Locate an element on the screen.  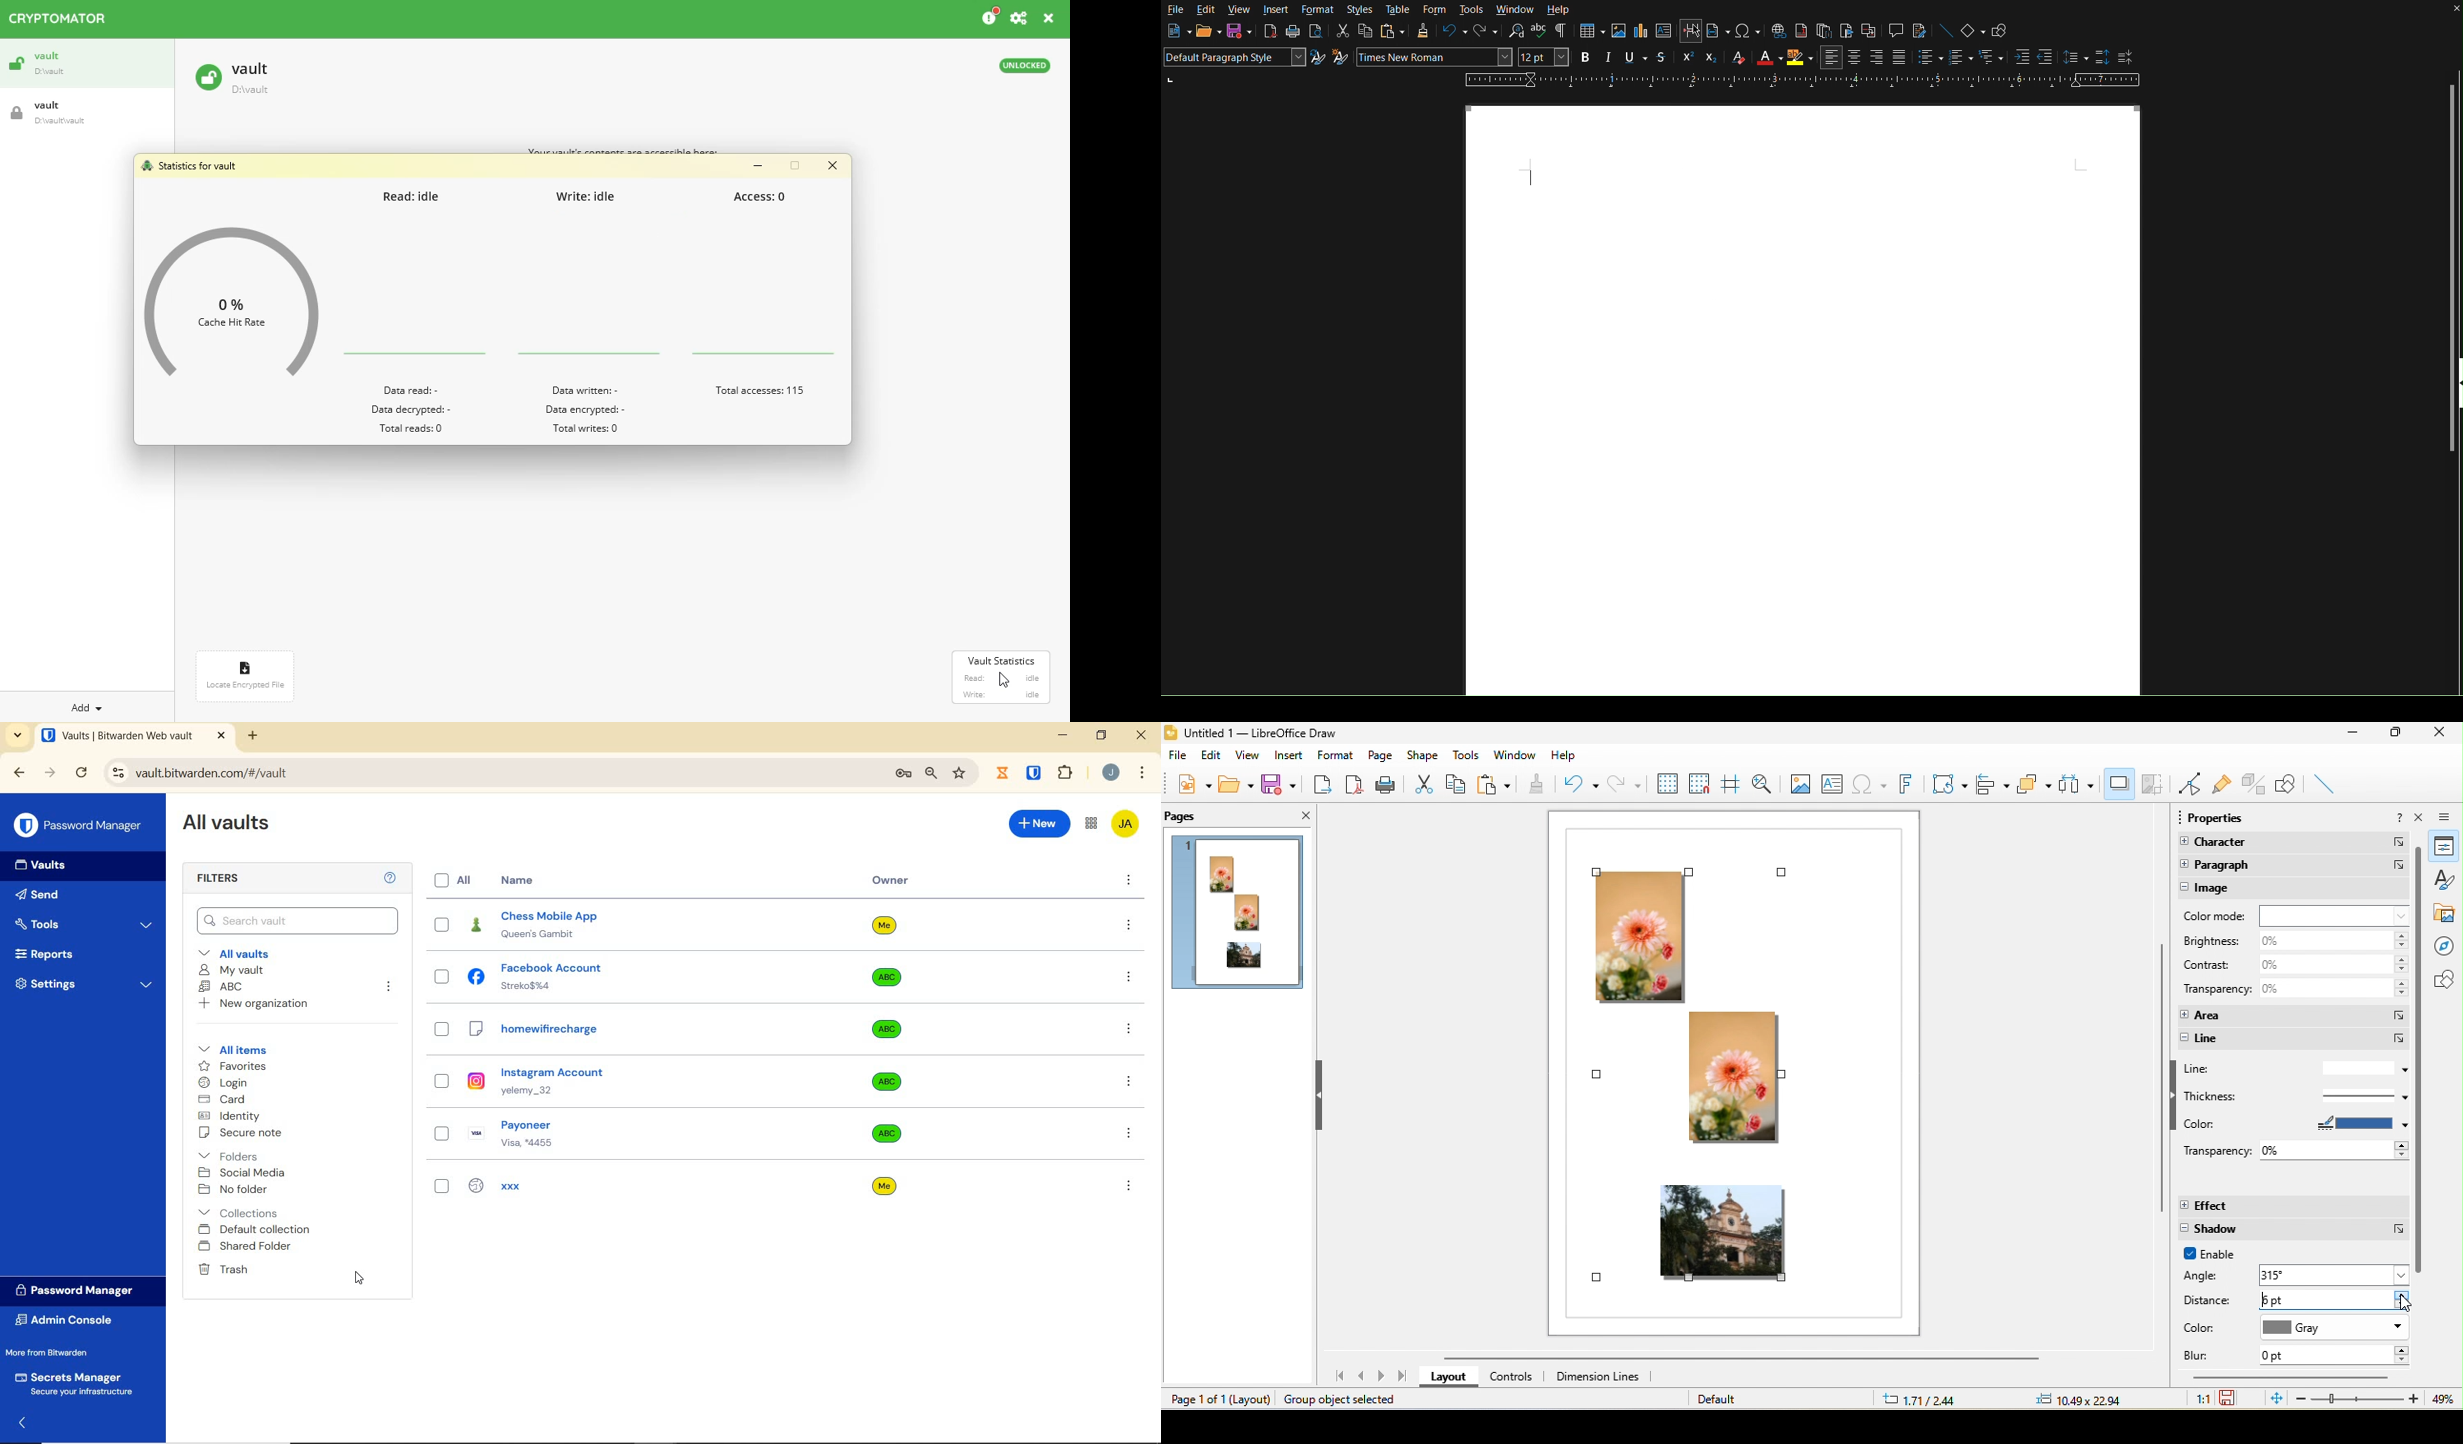
bitwarden extension is located at coordinates (1035, 773).